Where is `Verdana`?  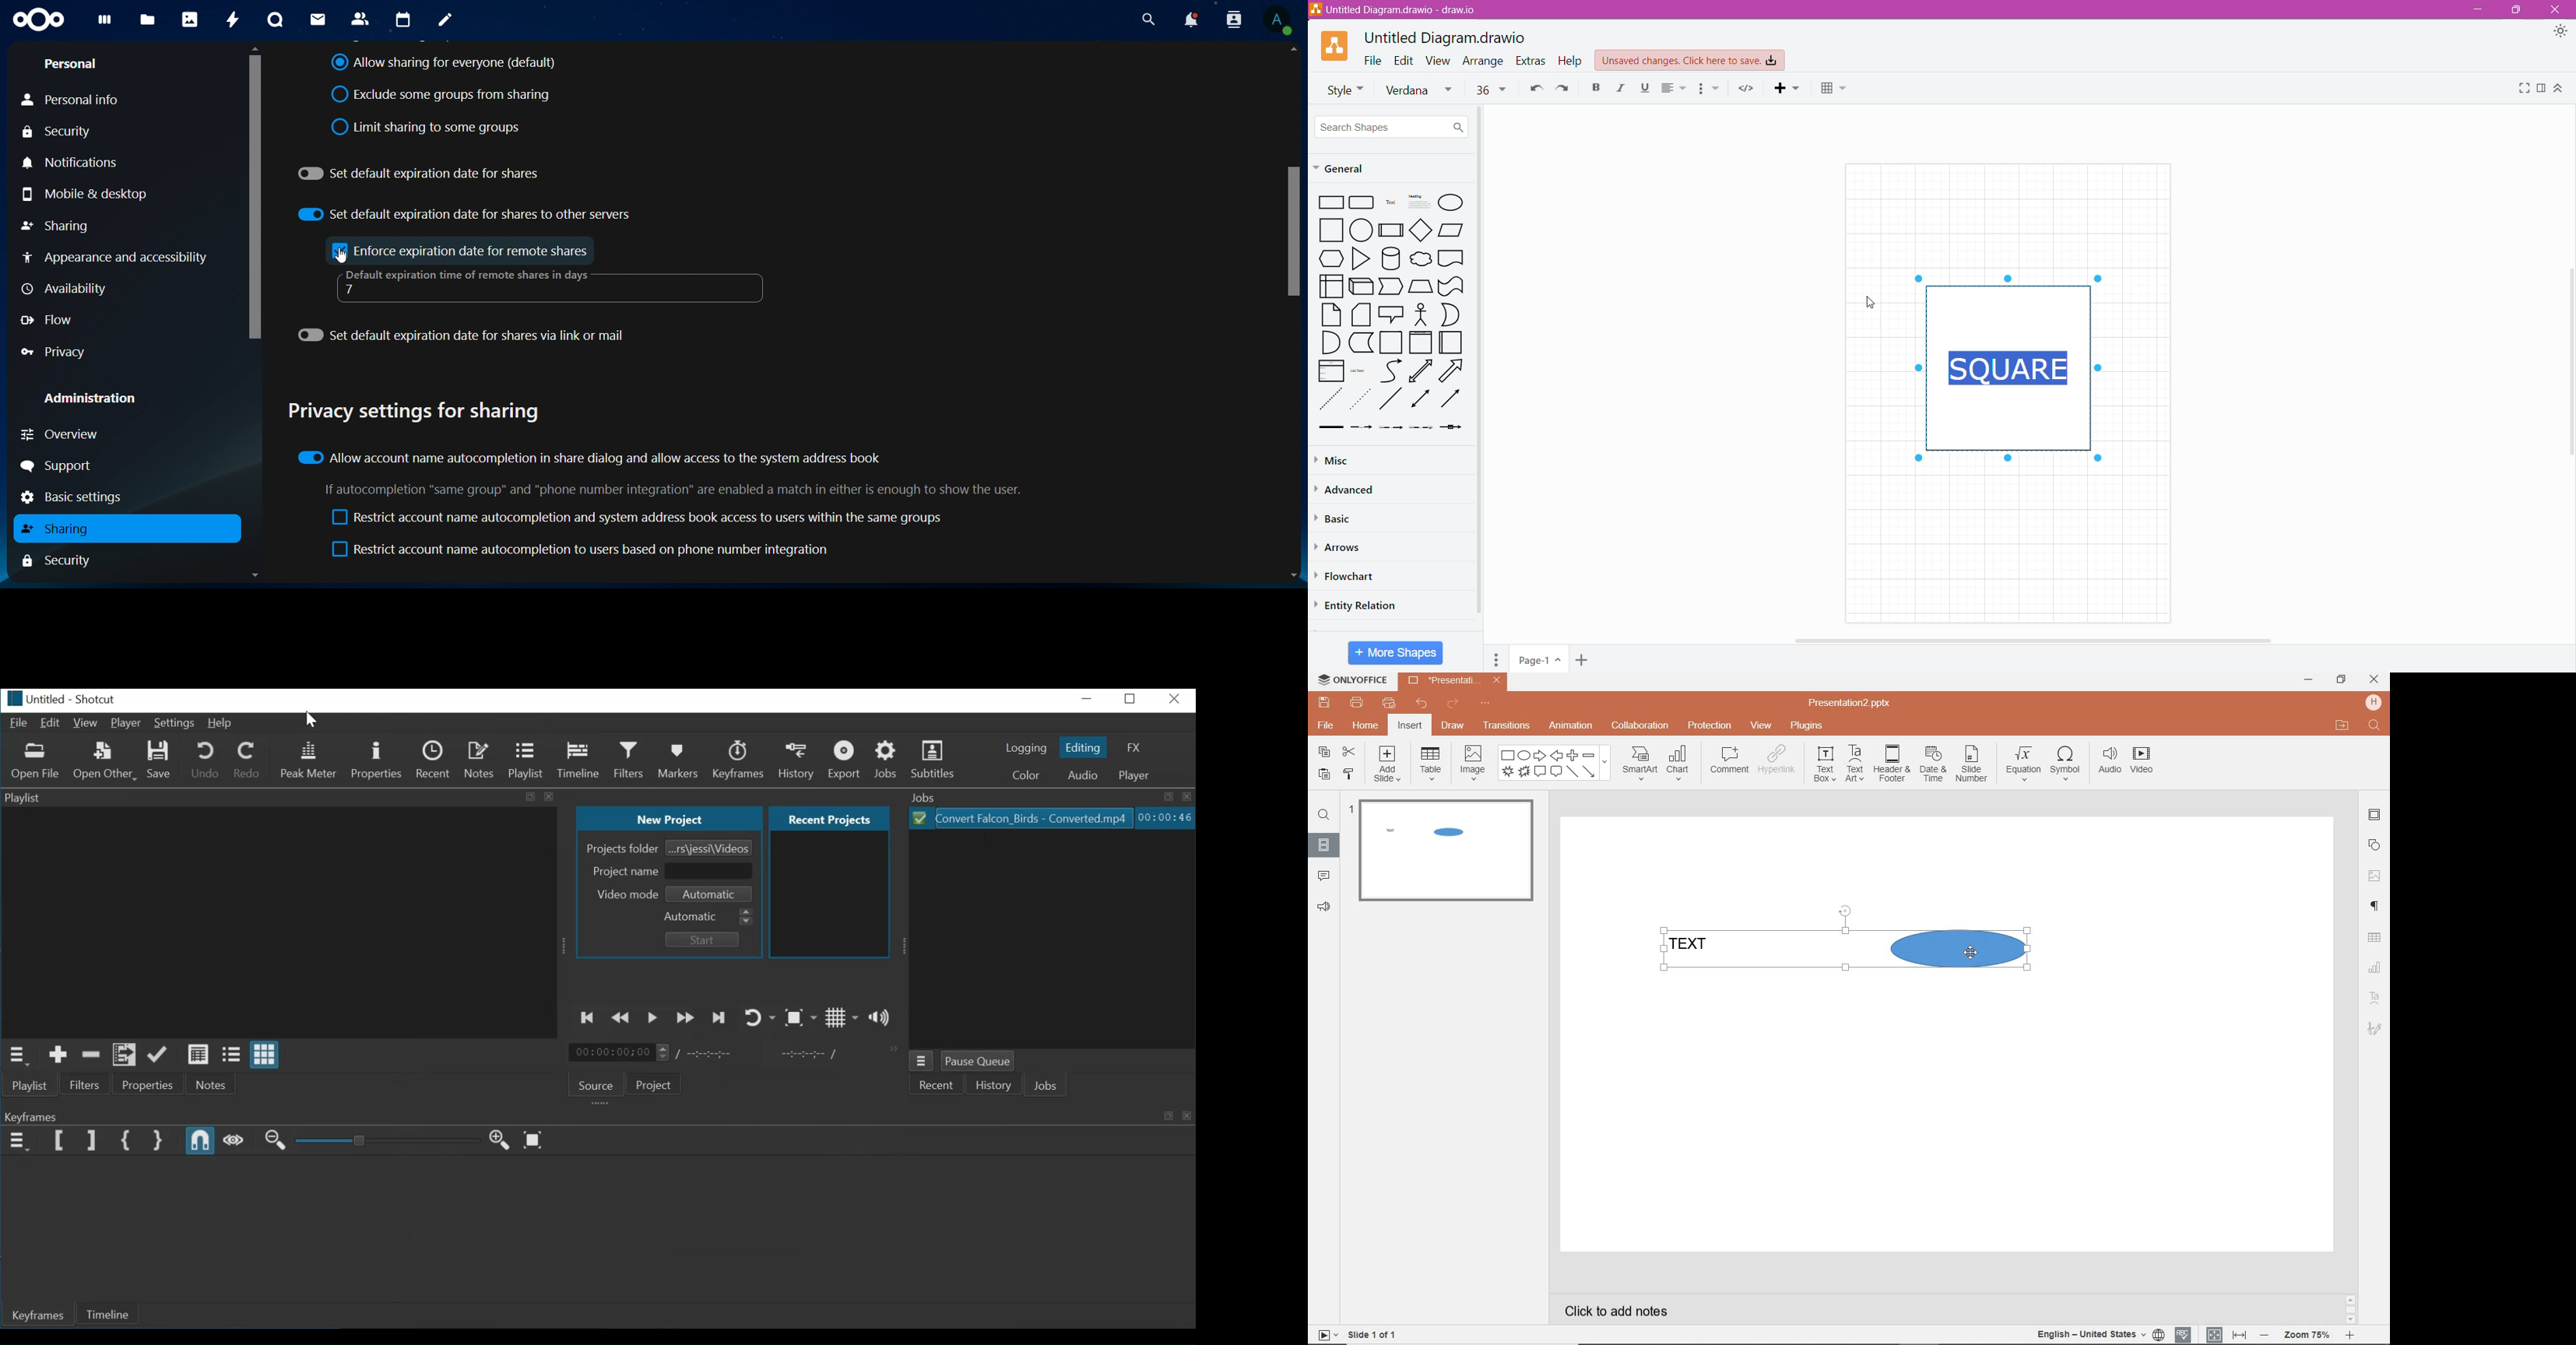
Verdana is located at coordinates (1419, 91).